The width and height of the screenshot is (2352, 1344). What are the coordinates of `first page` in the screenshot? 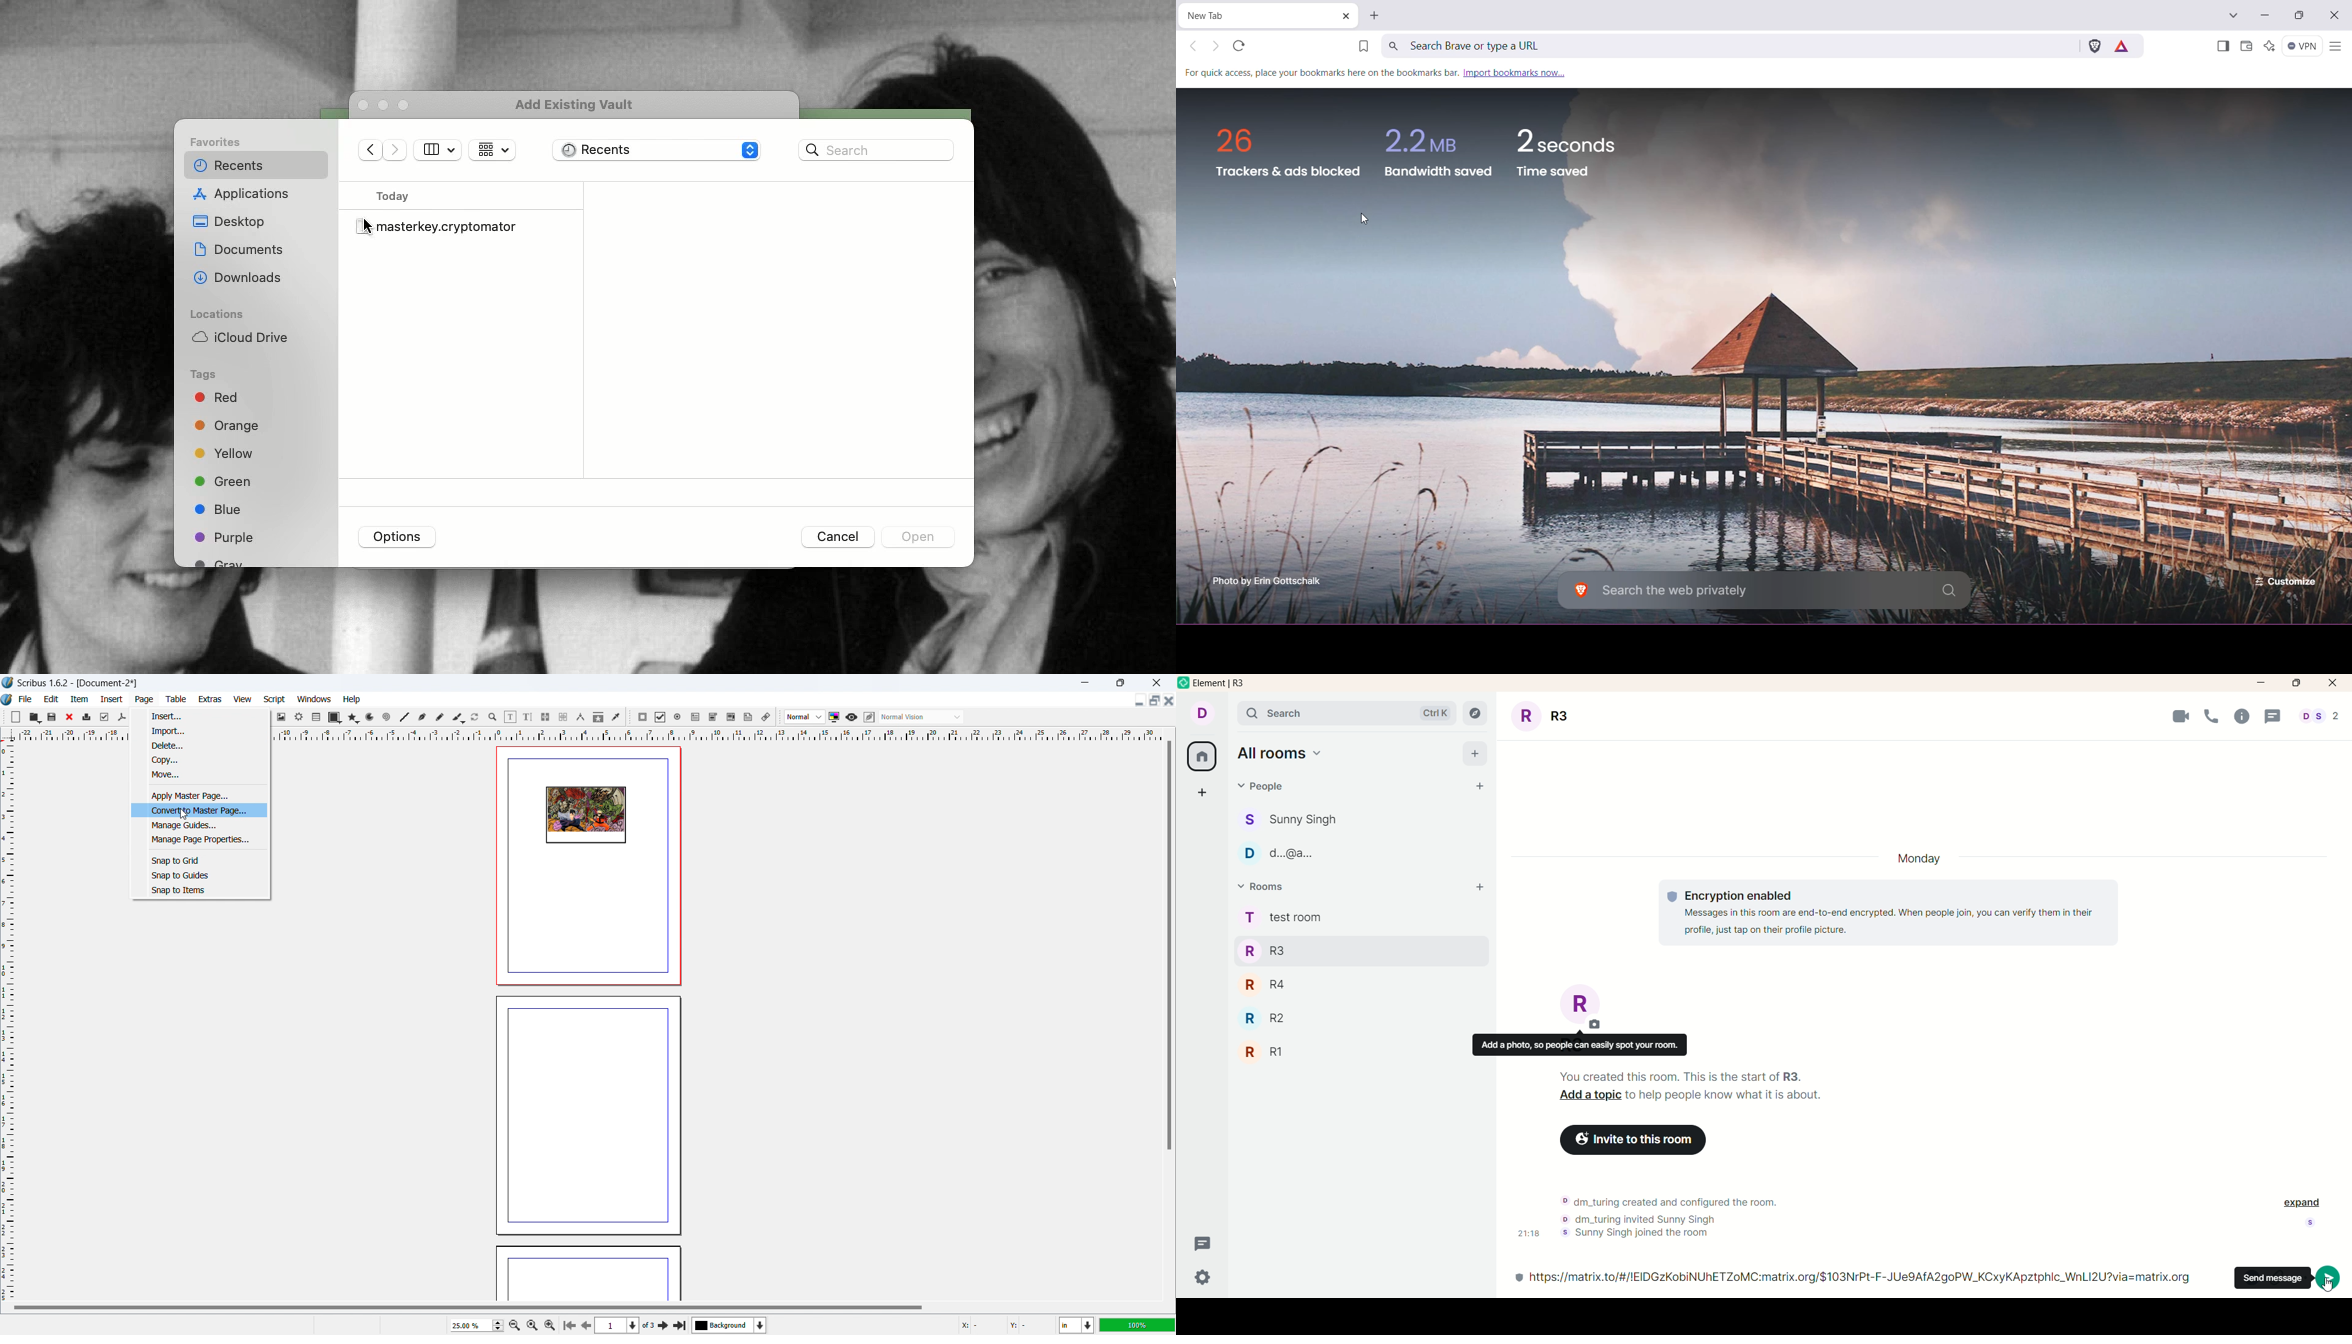 It's located at (568, 1324).